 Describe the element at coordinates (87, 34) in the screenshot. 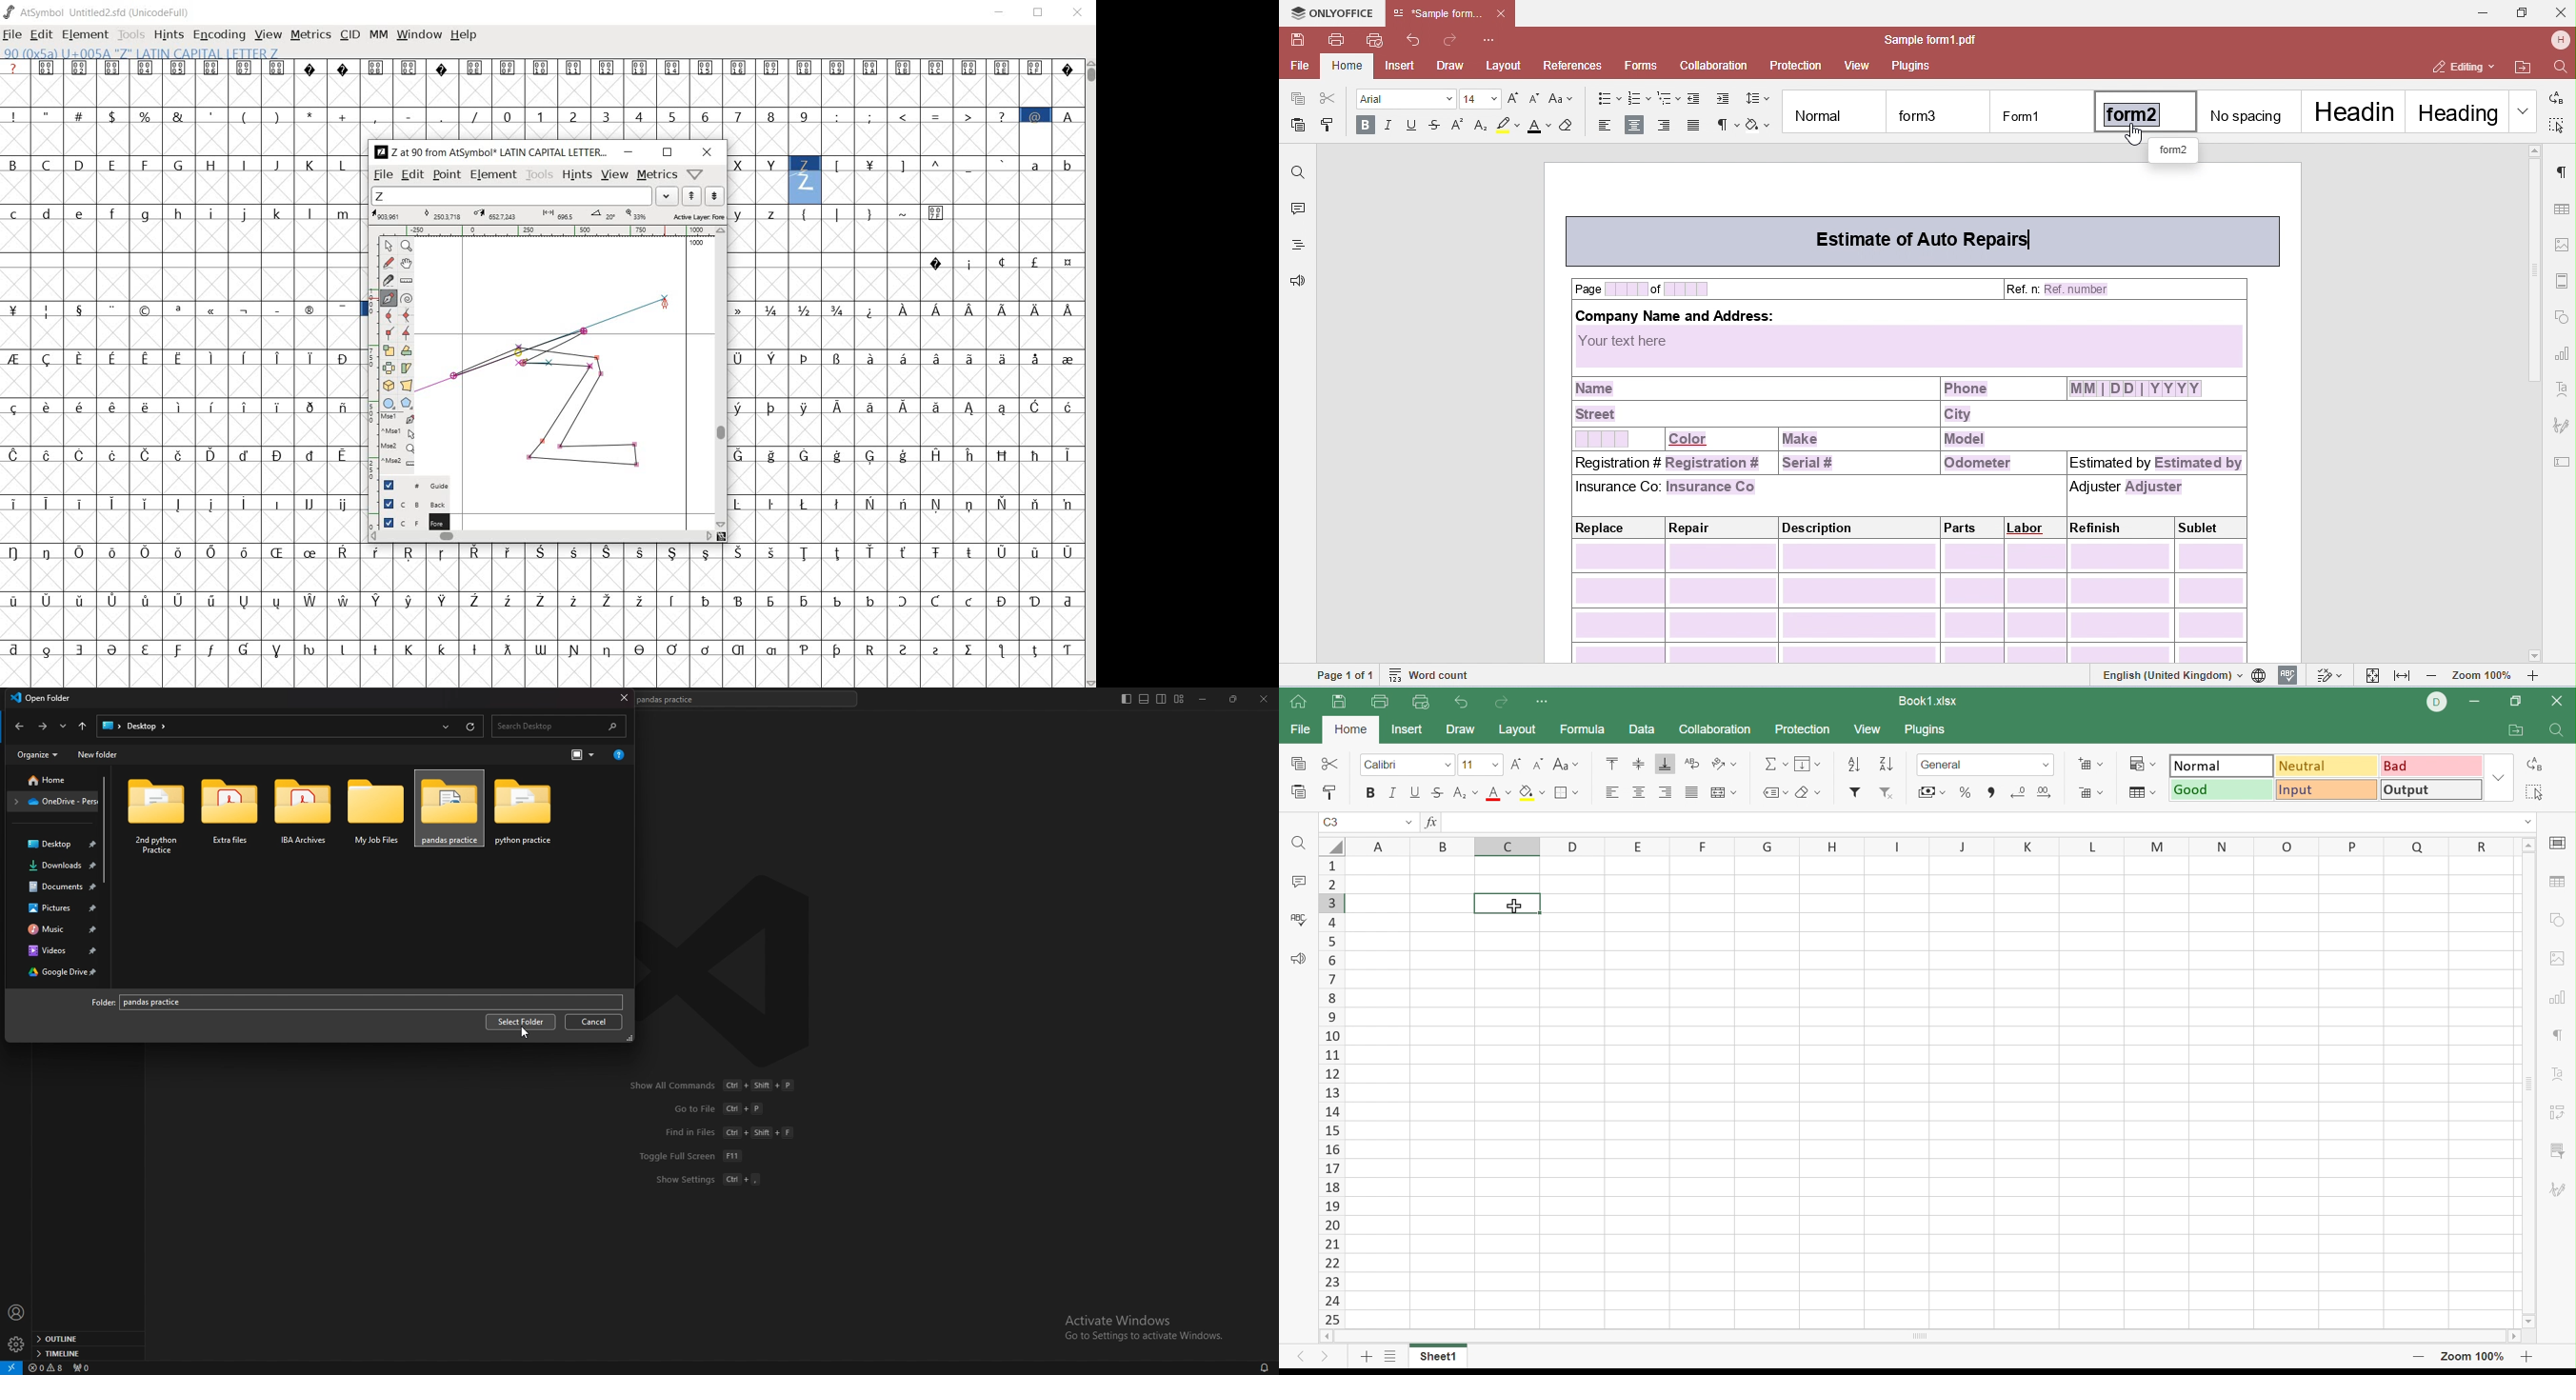

I see `element` at that location.